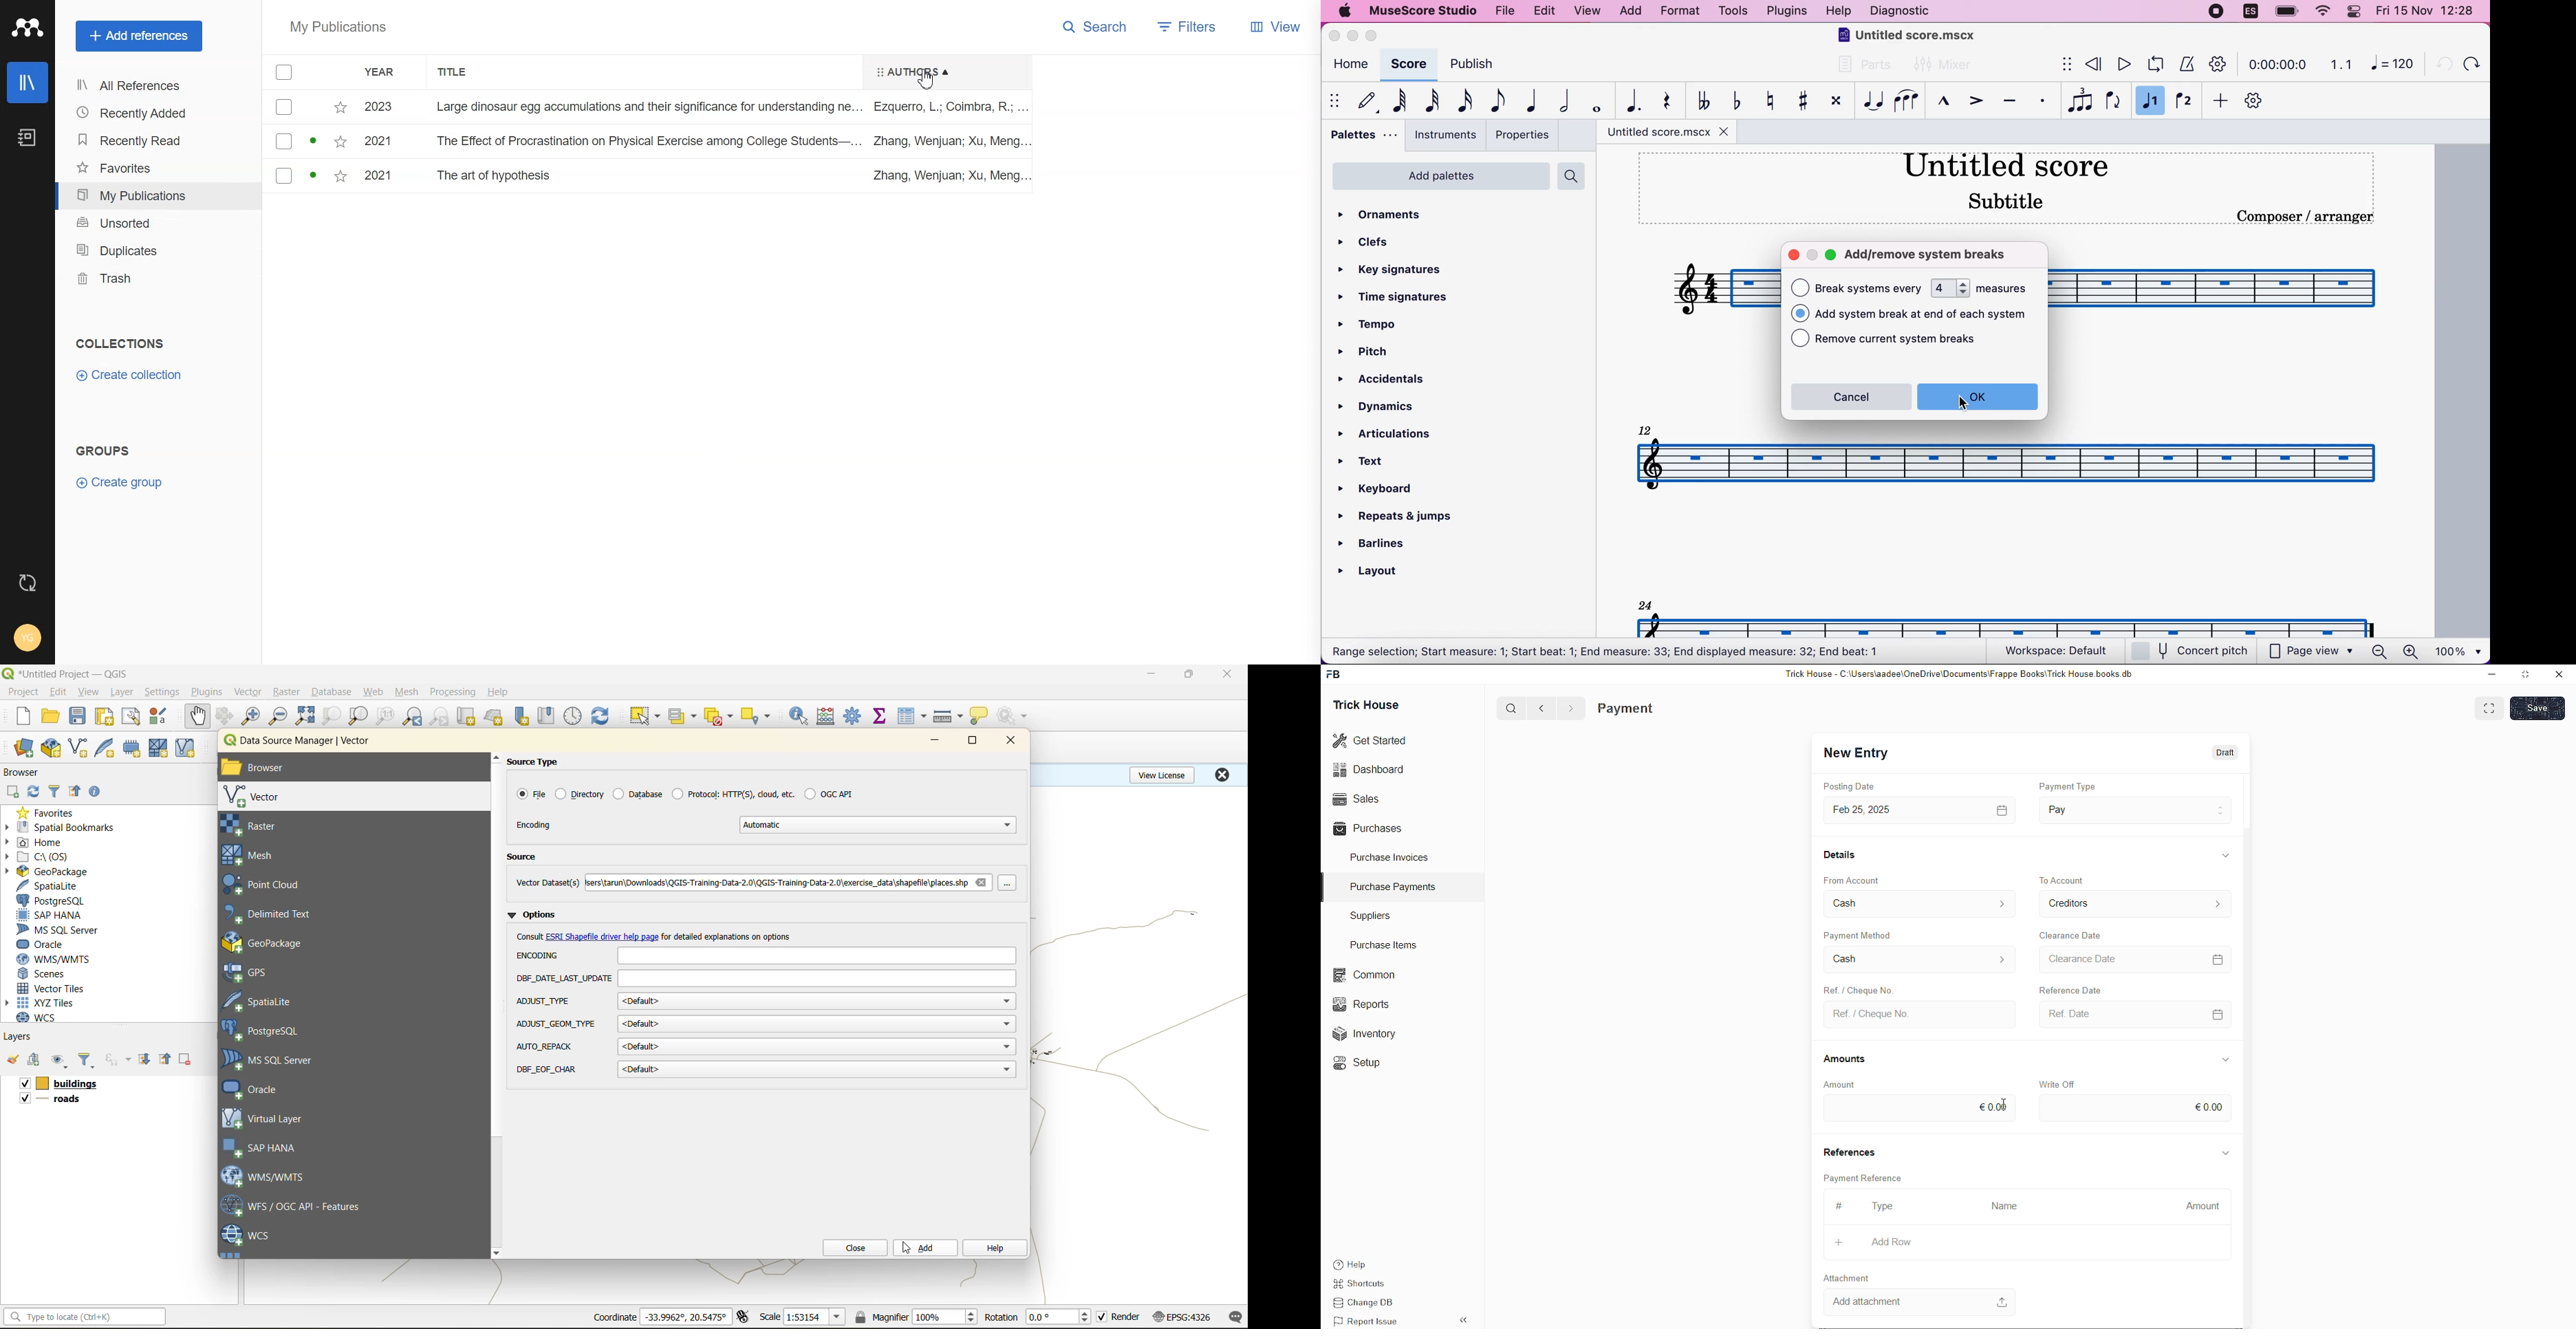 Image resolution: width=2576 pixels, height=1344 pixels. Describe the element at coordinates (2393, 63) in the screenshot. I see `120` at that location.